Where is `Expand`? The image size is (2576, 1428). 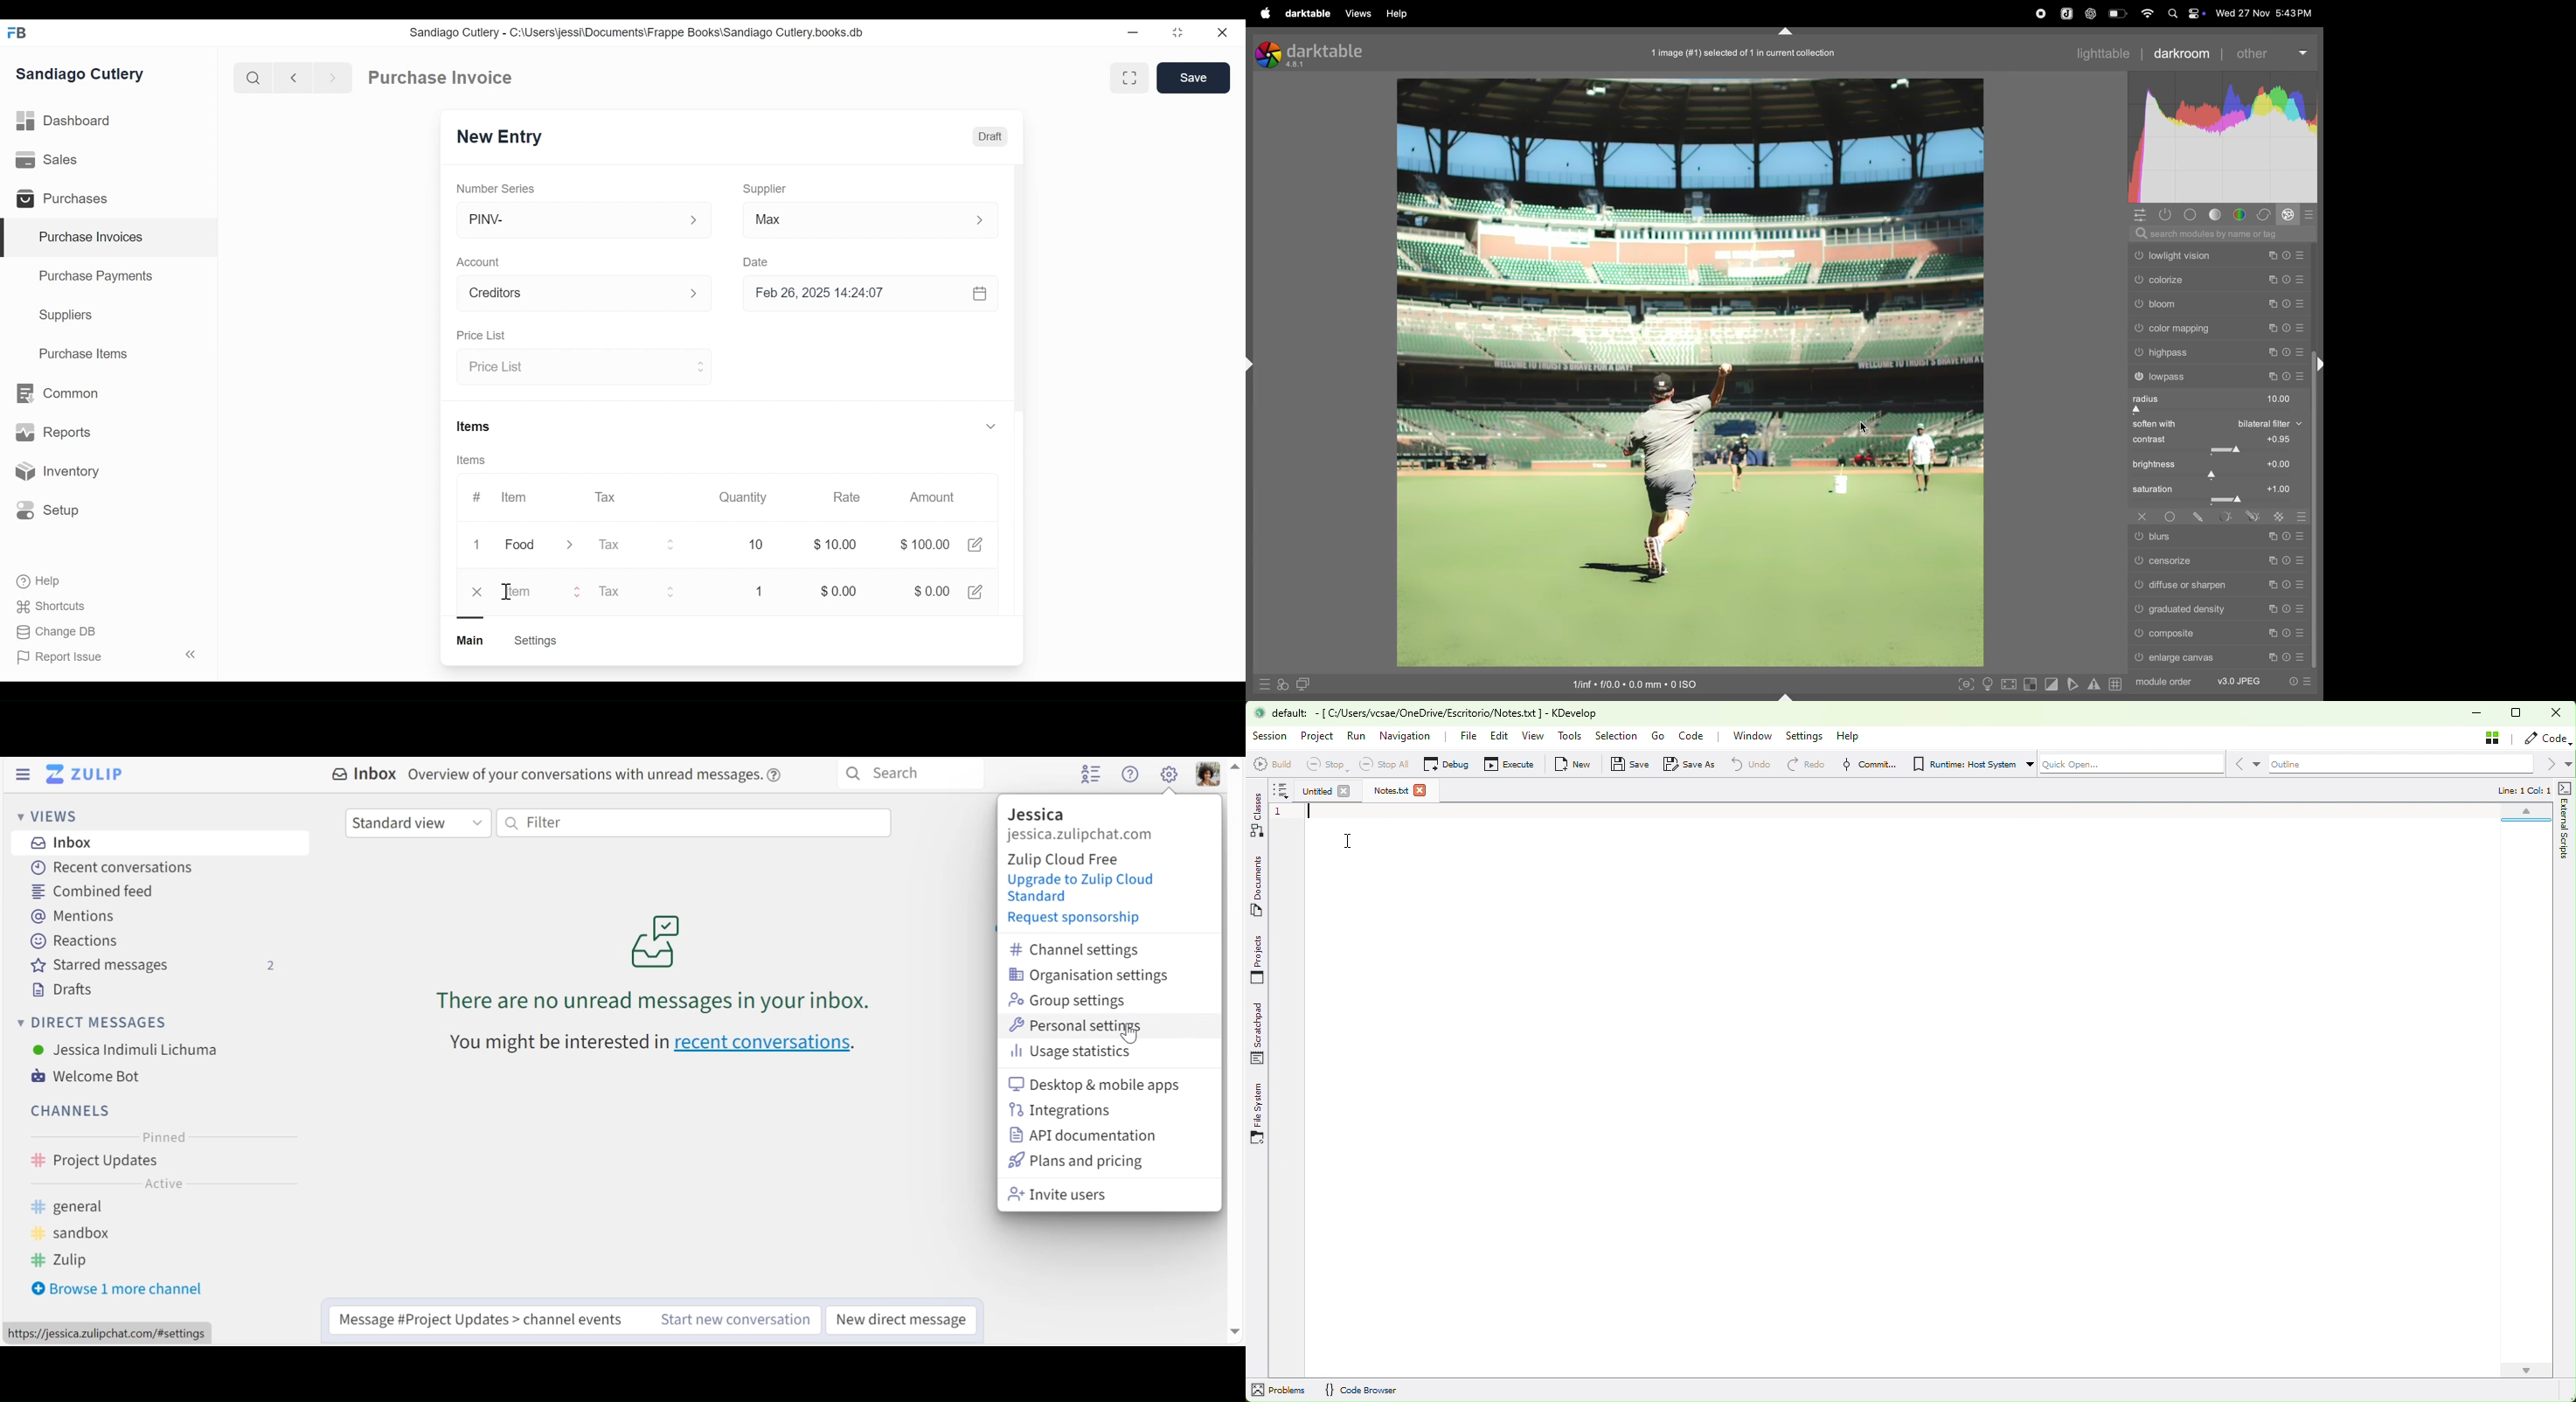
Expand is located at coordinates (578, 592).